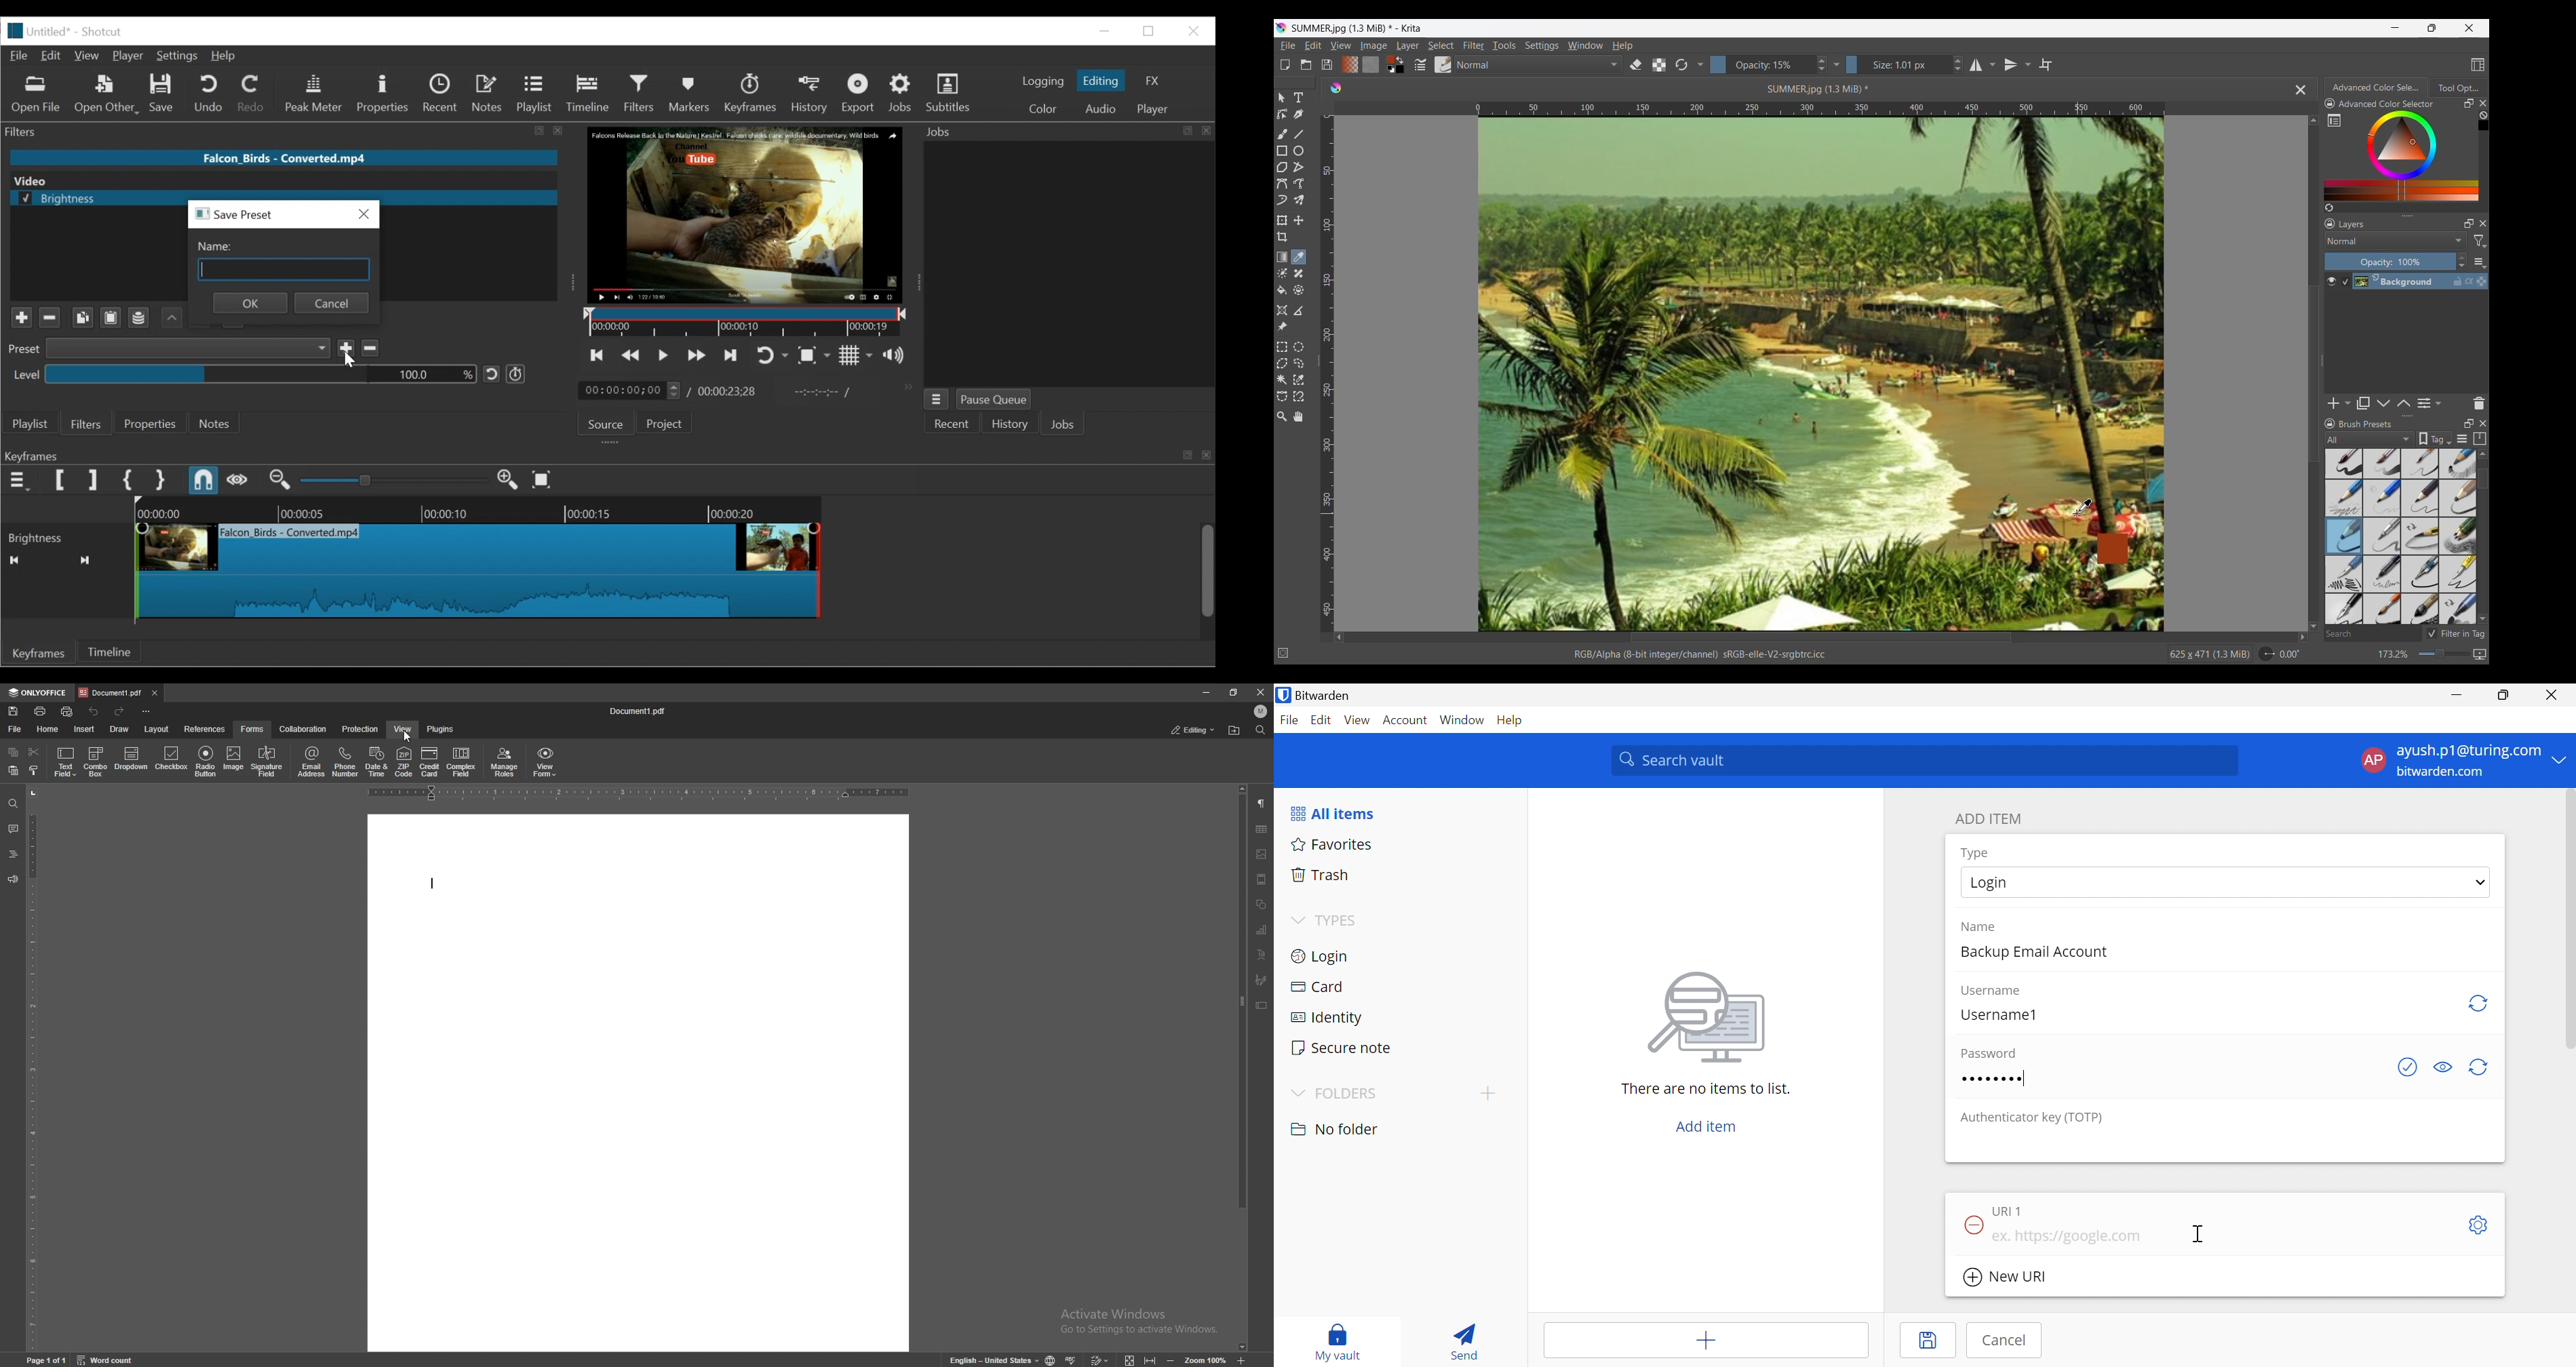 This screenshot has width=2576, height=1372. I want to click on Toggle player looping, so click(770, 356).